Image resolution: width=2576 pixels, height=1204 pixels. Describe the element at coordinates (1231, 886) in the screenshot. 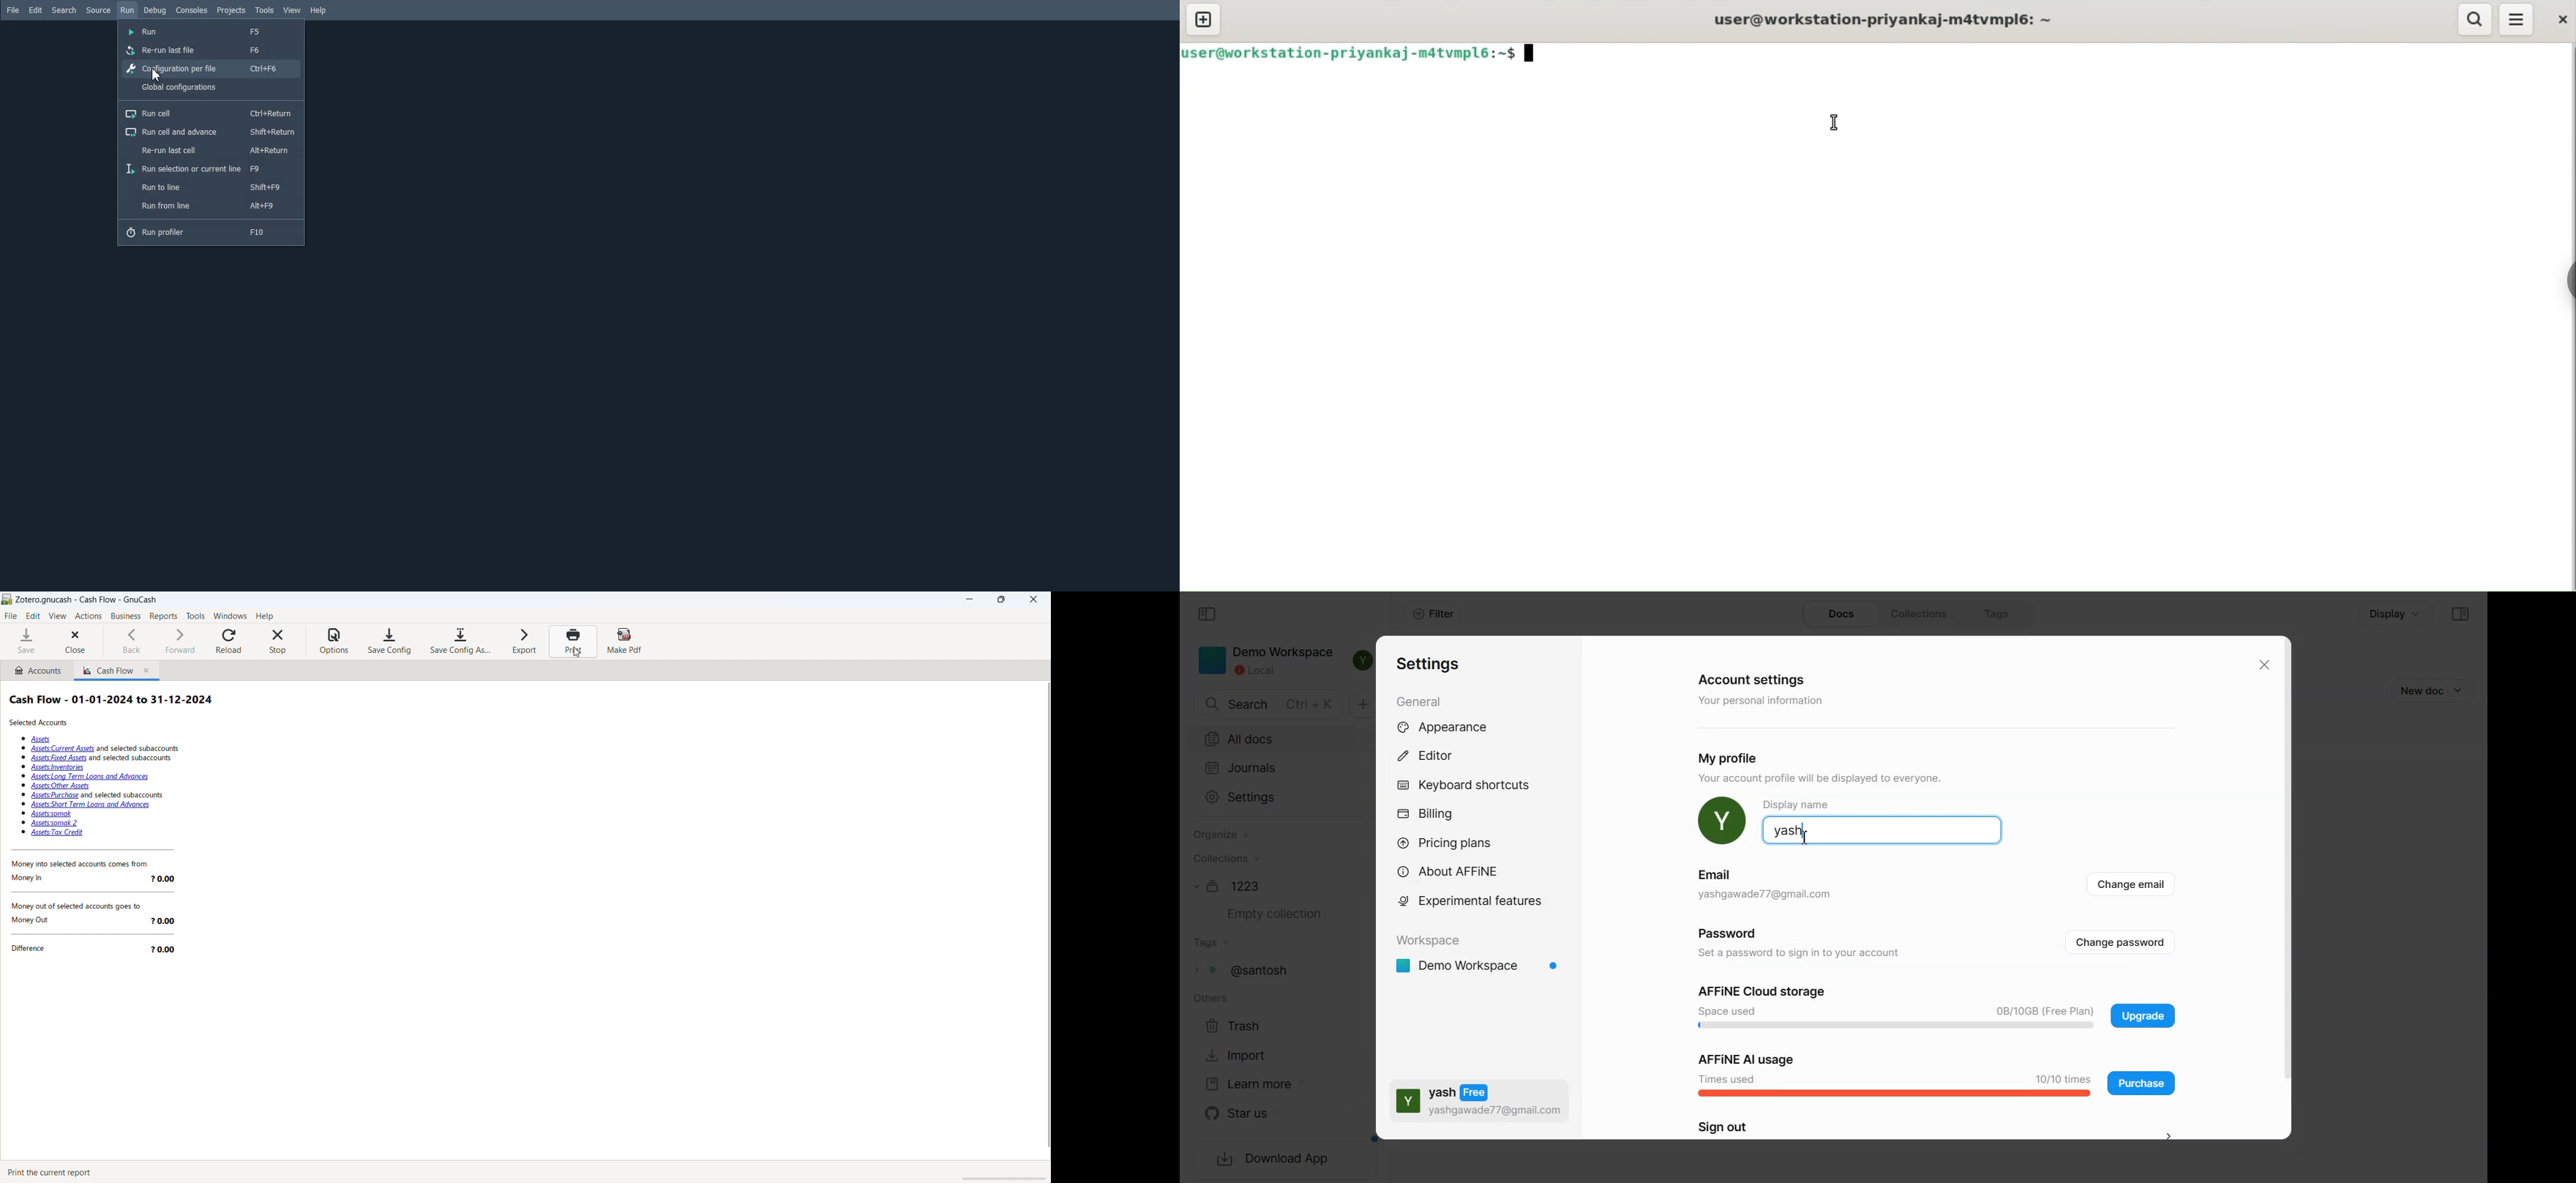

I see `Document` at that location.